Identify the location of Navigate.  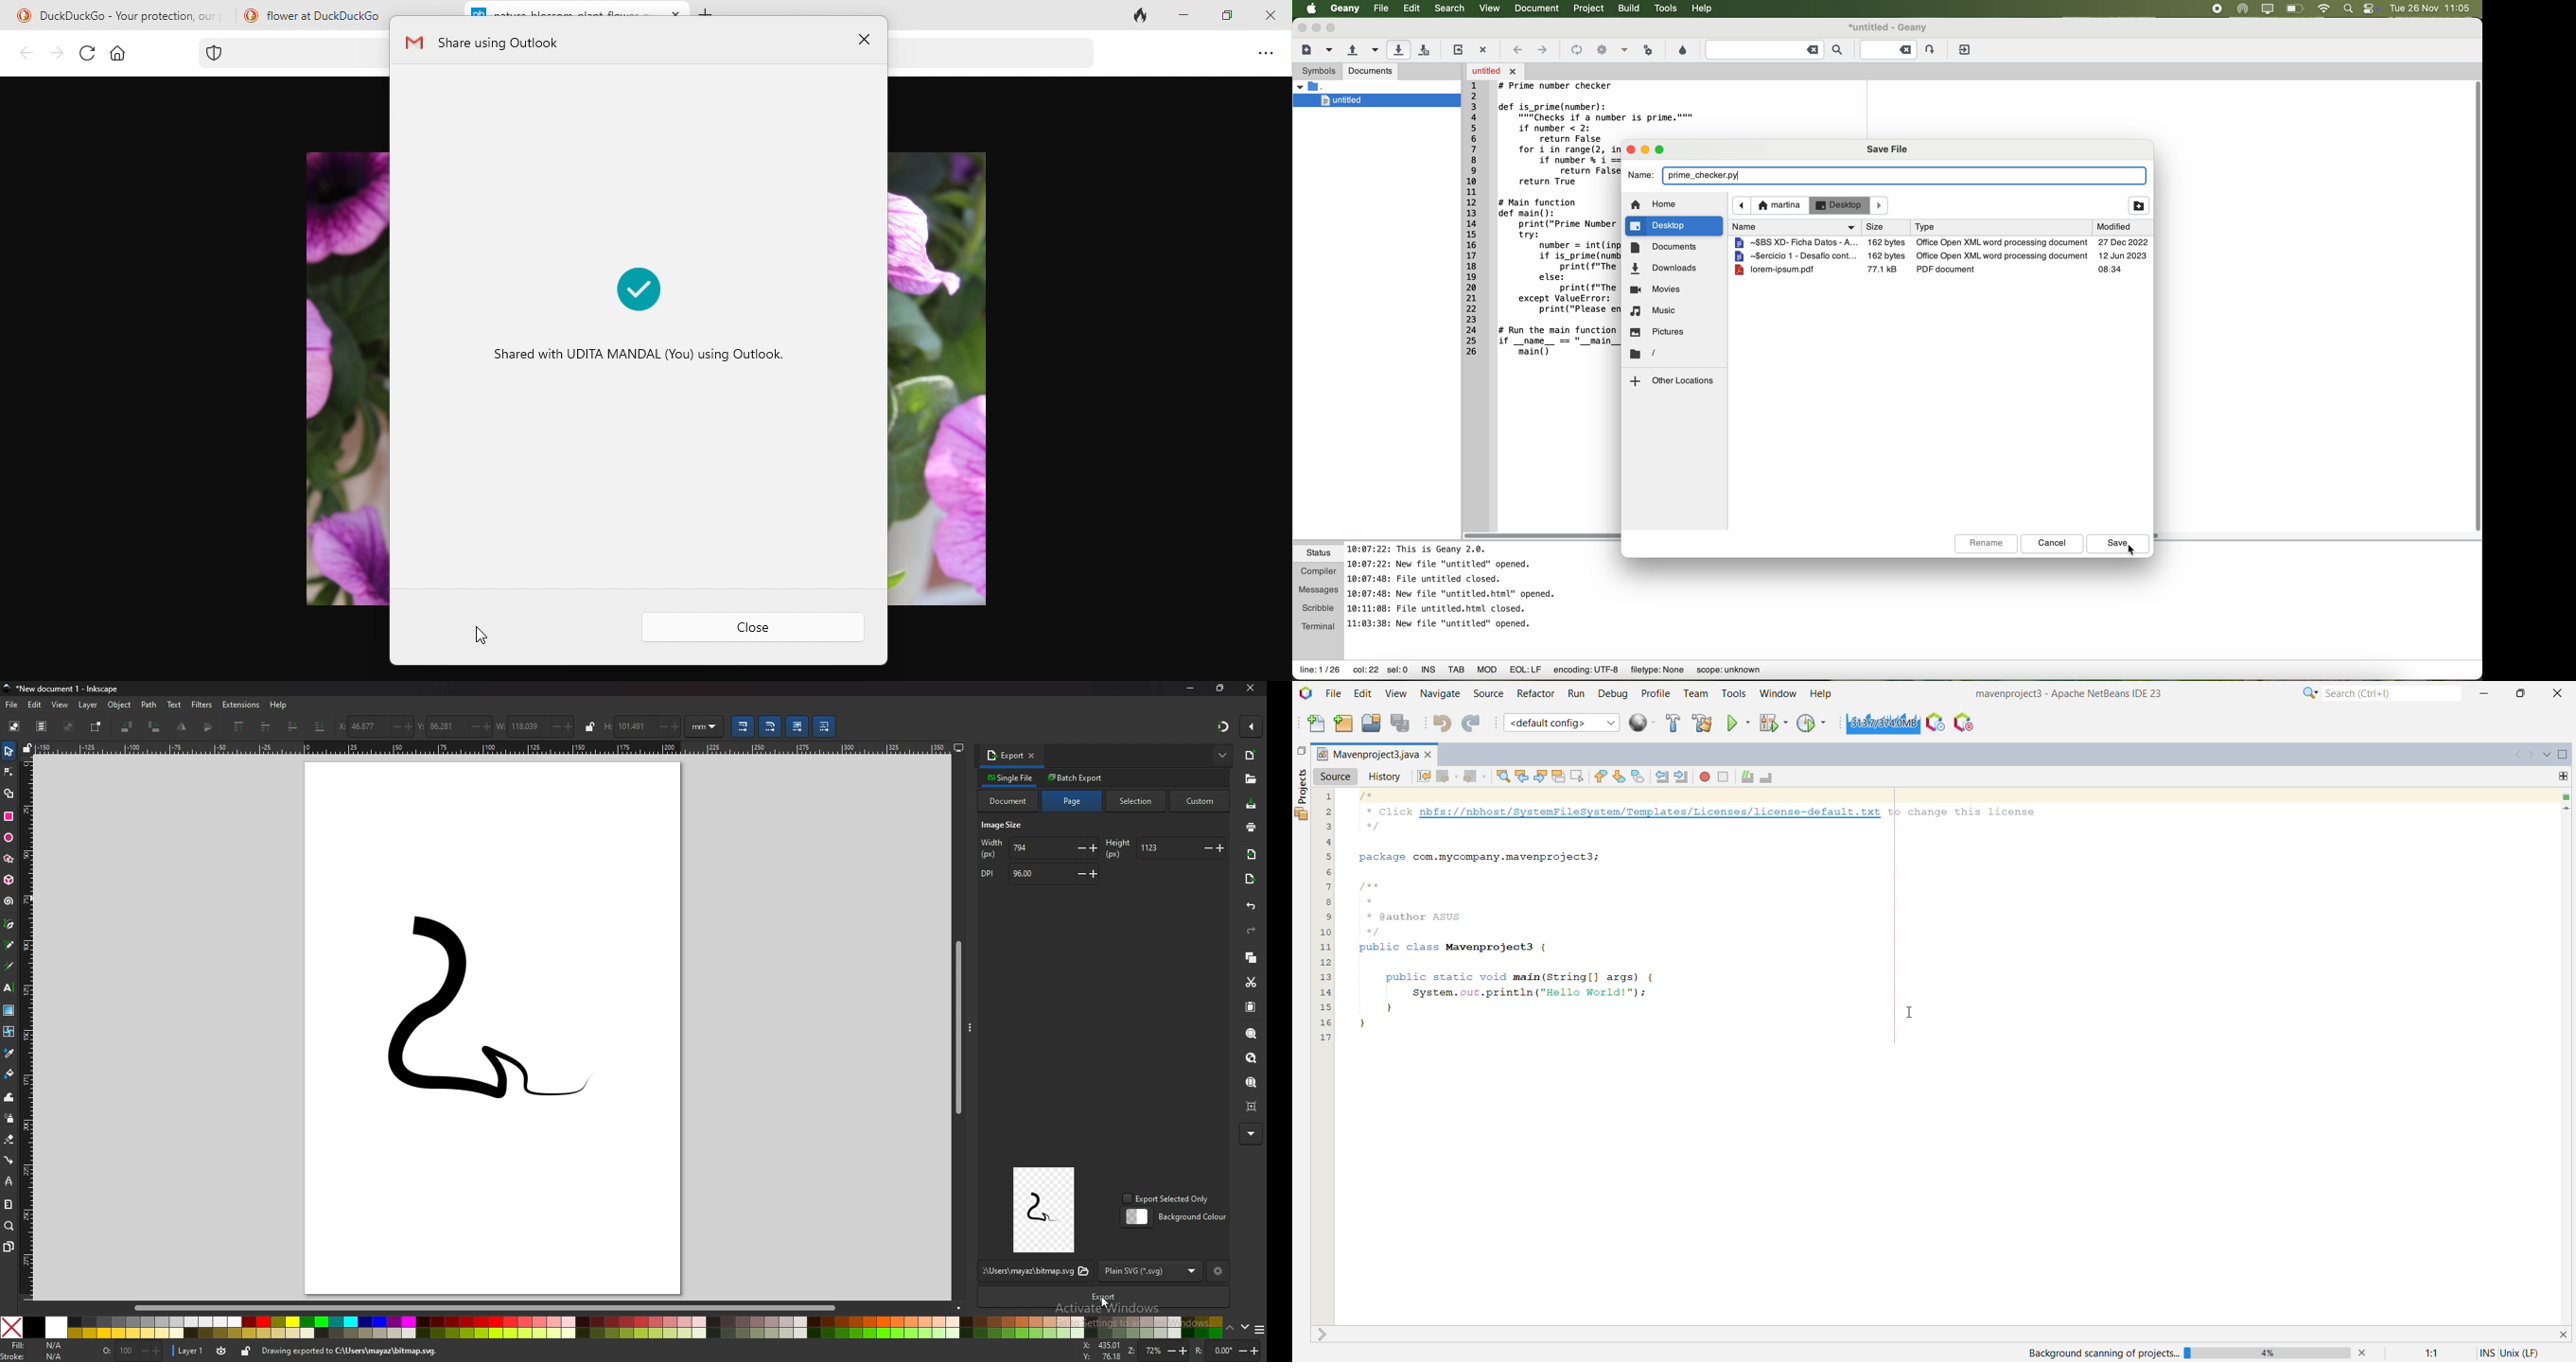
(1440, 694).